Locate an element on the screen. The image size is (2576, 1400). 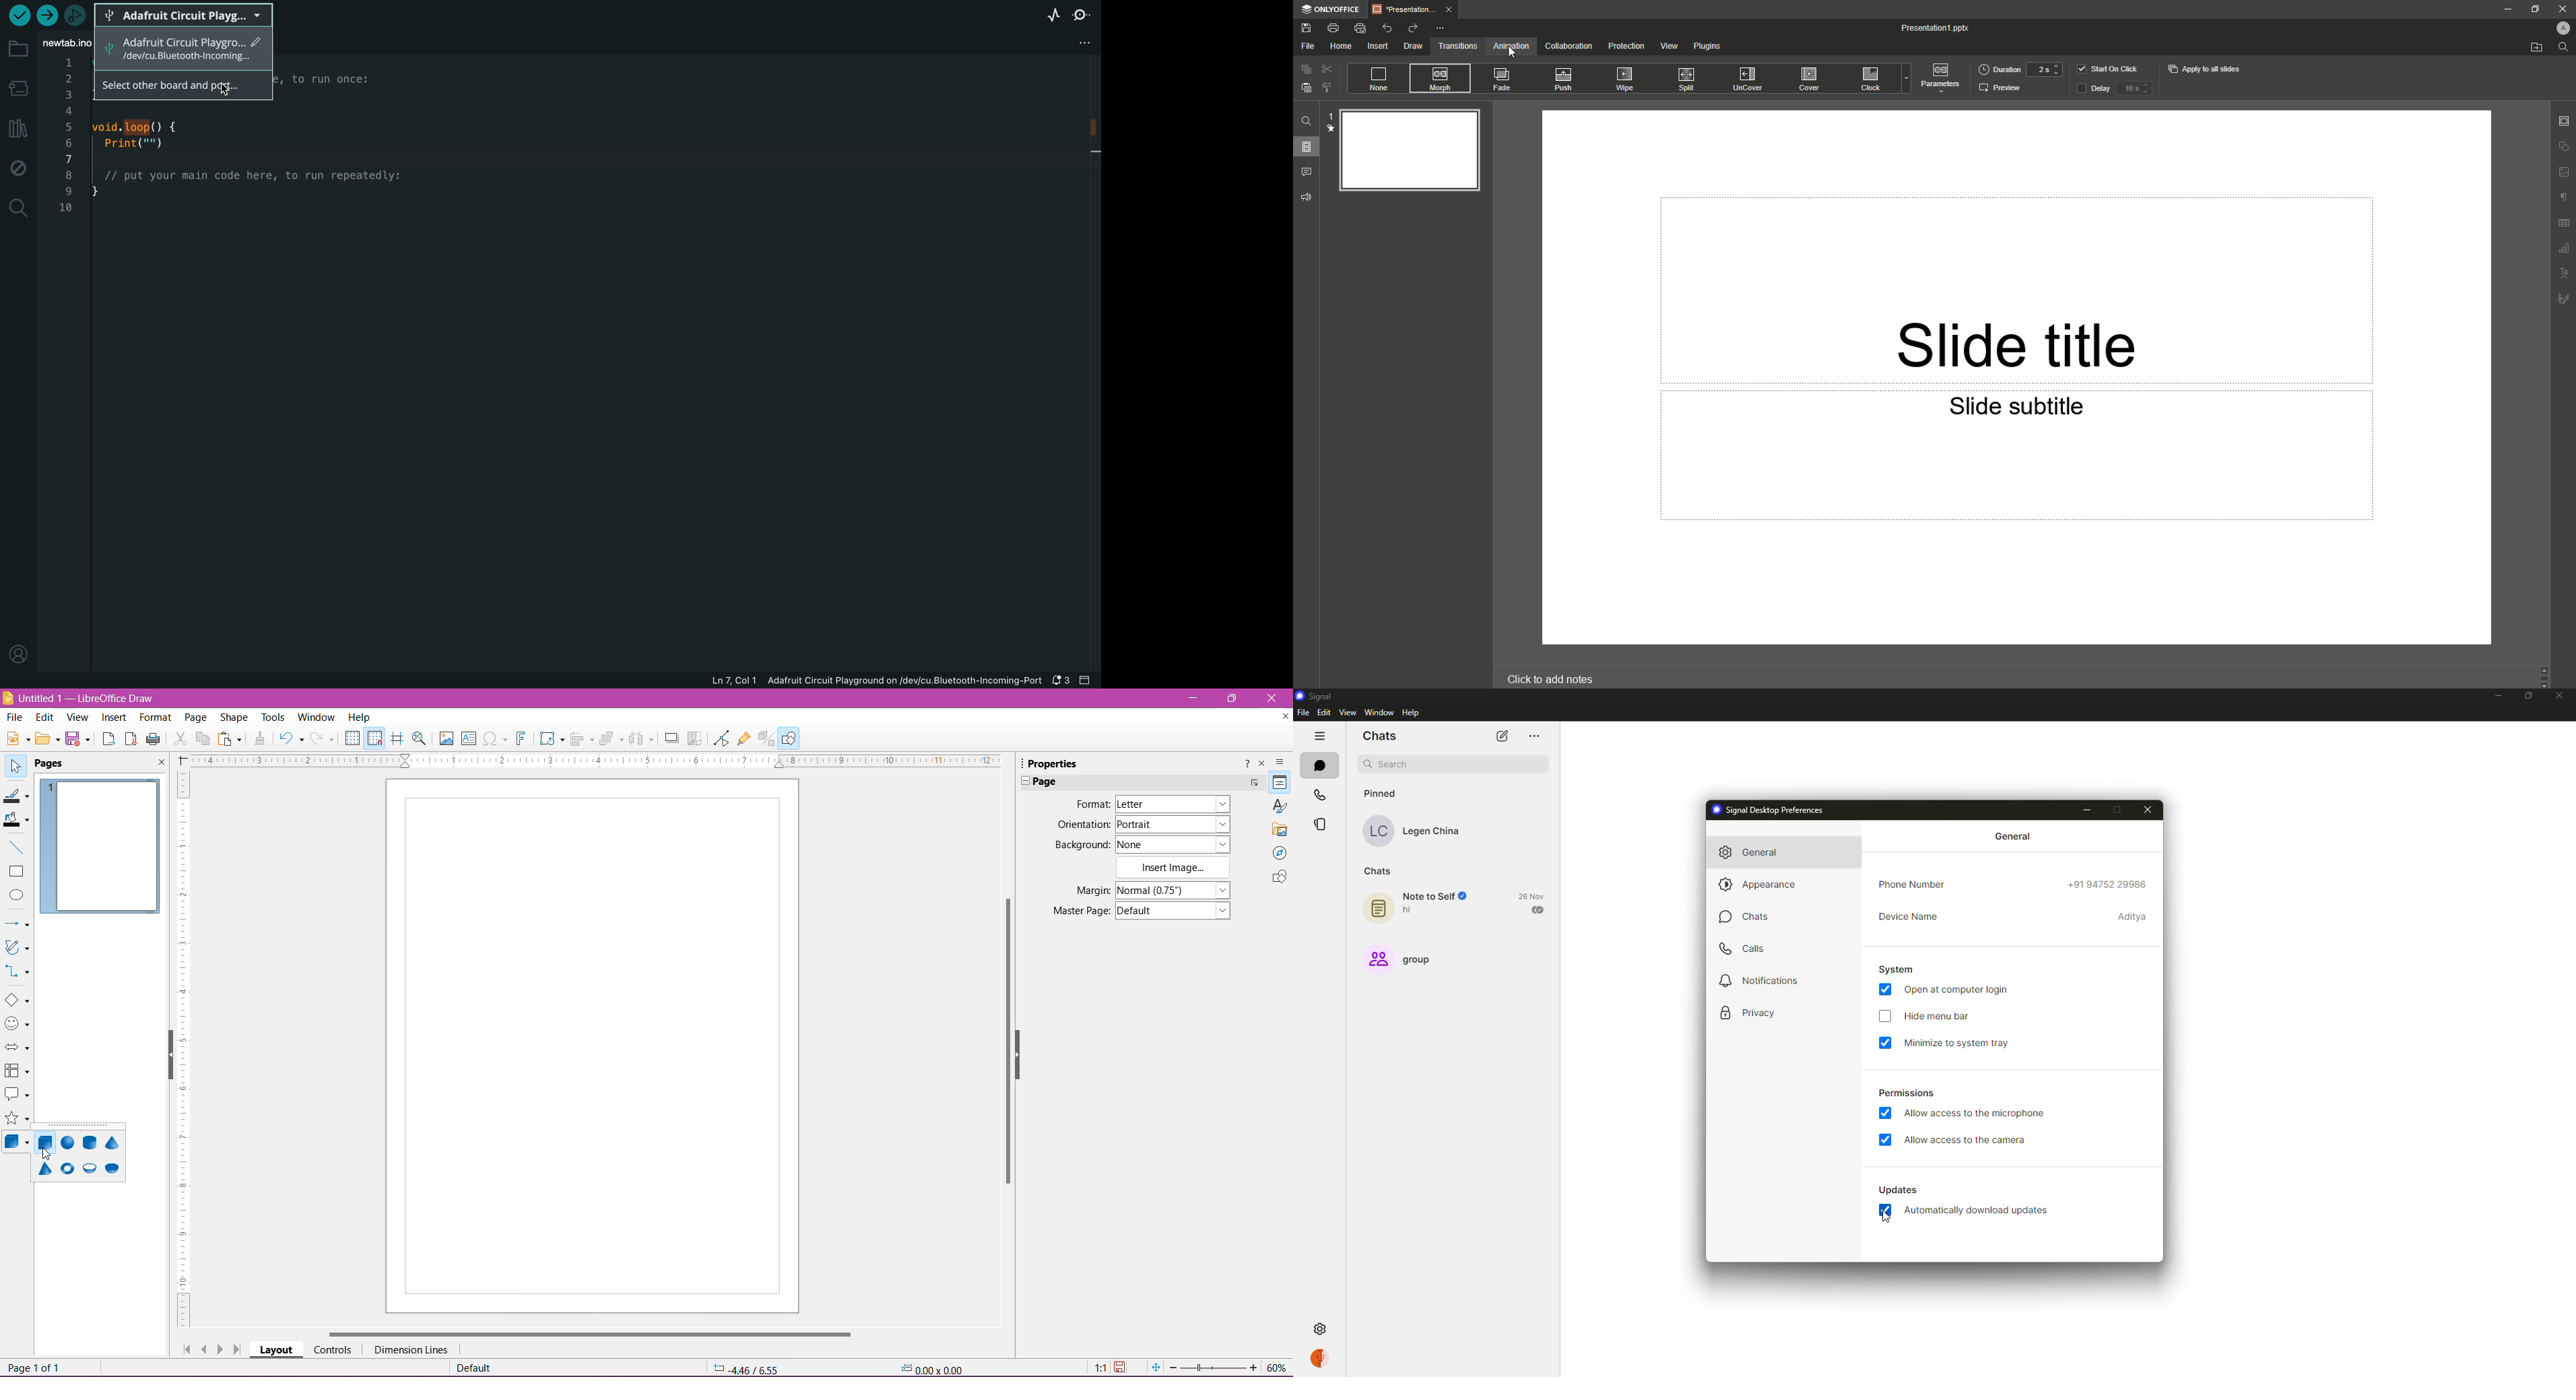
file is located at coordinates (1303, 713).